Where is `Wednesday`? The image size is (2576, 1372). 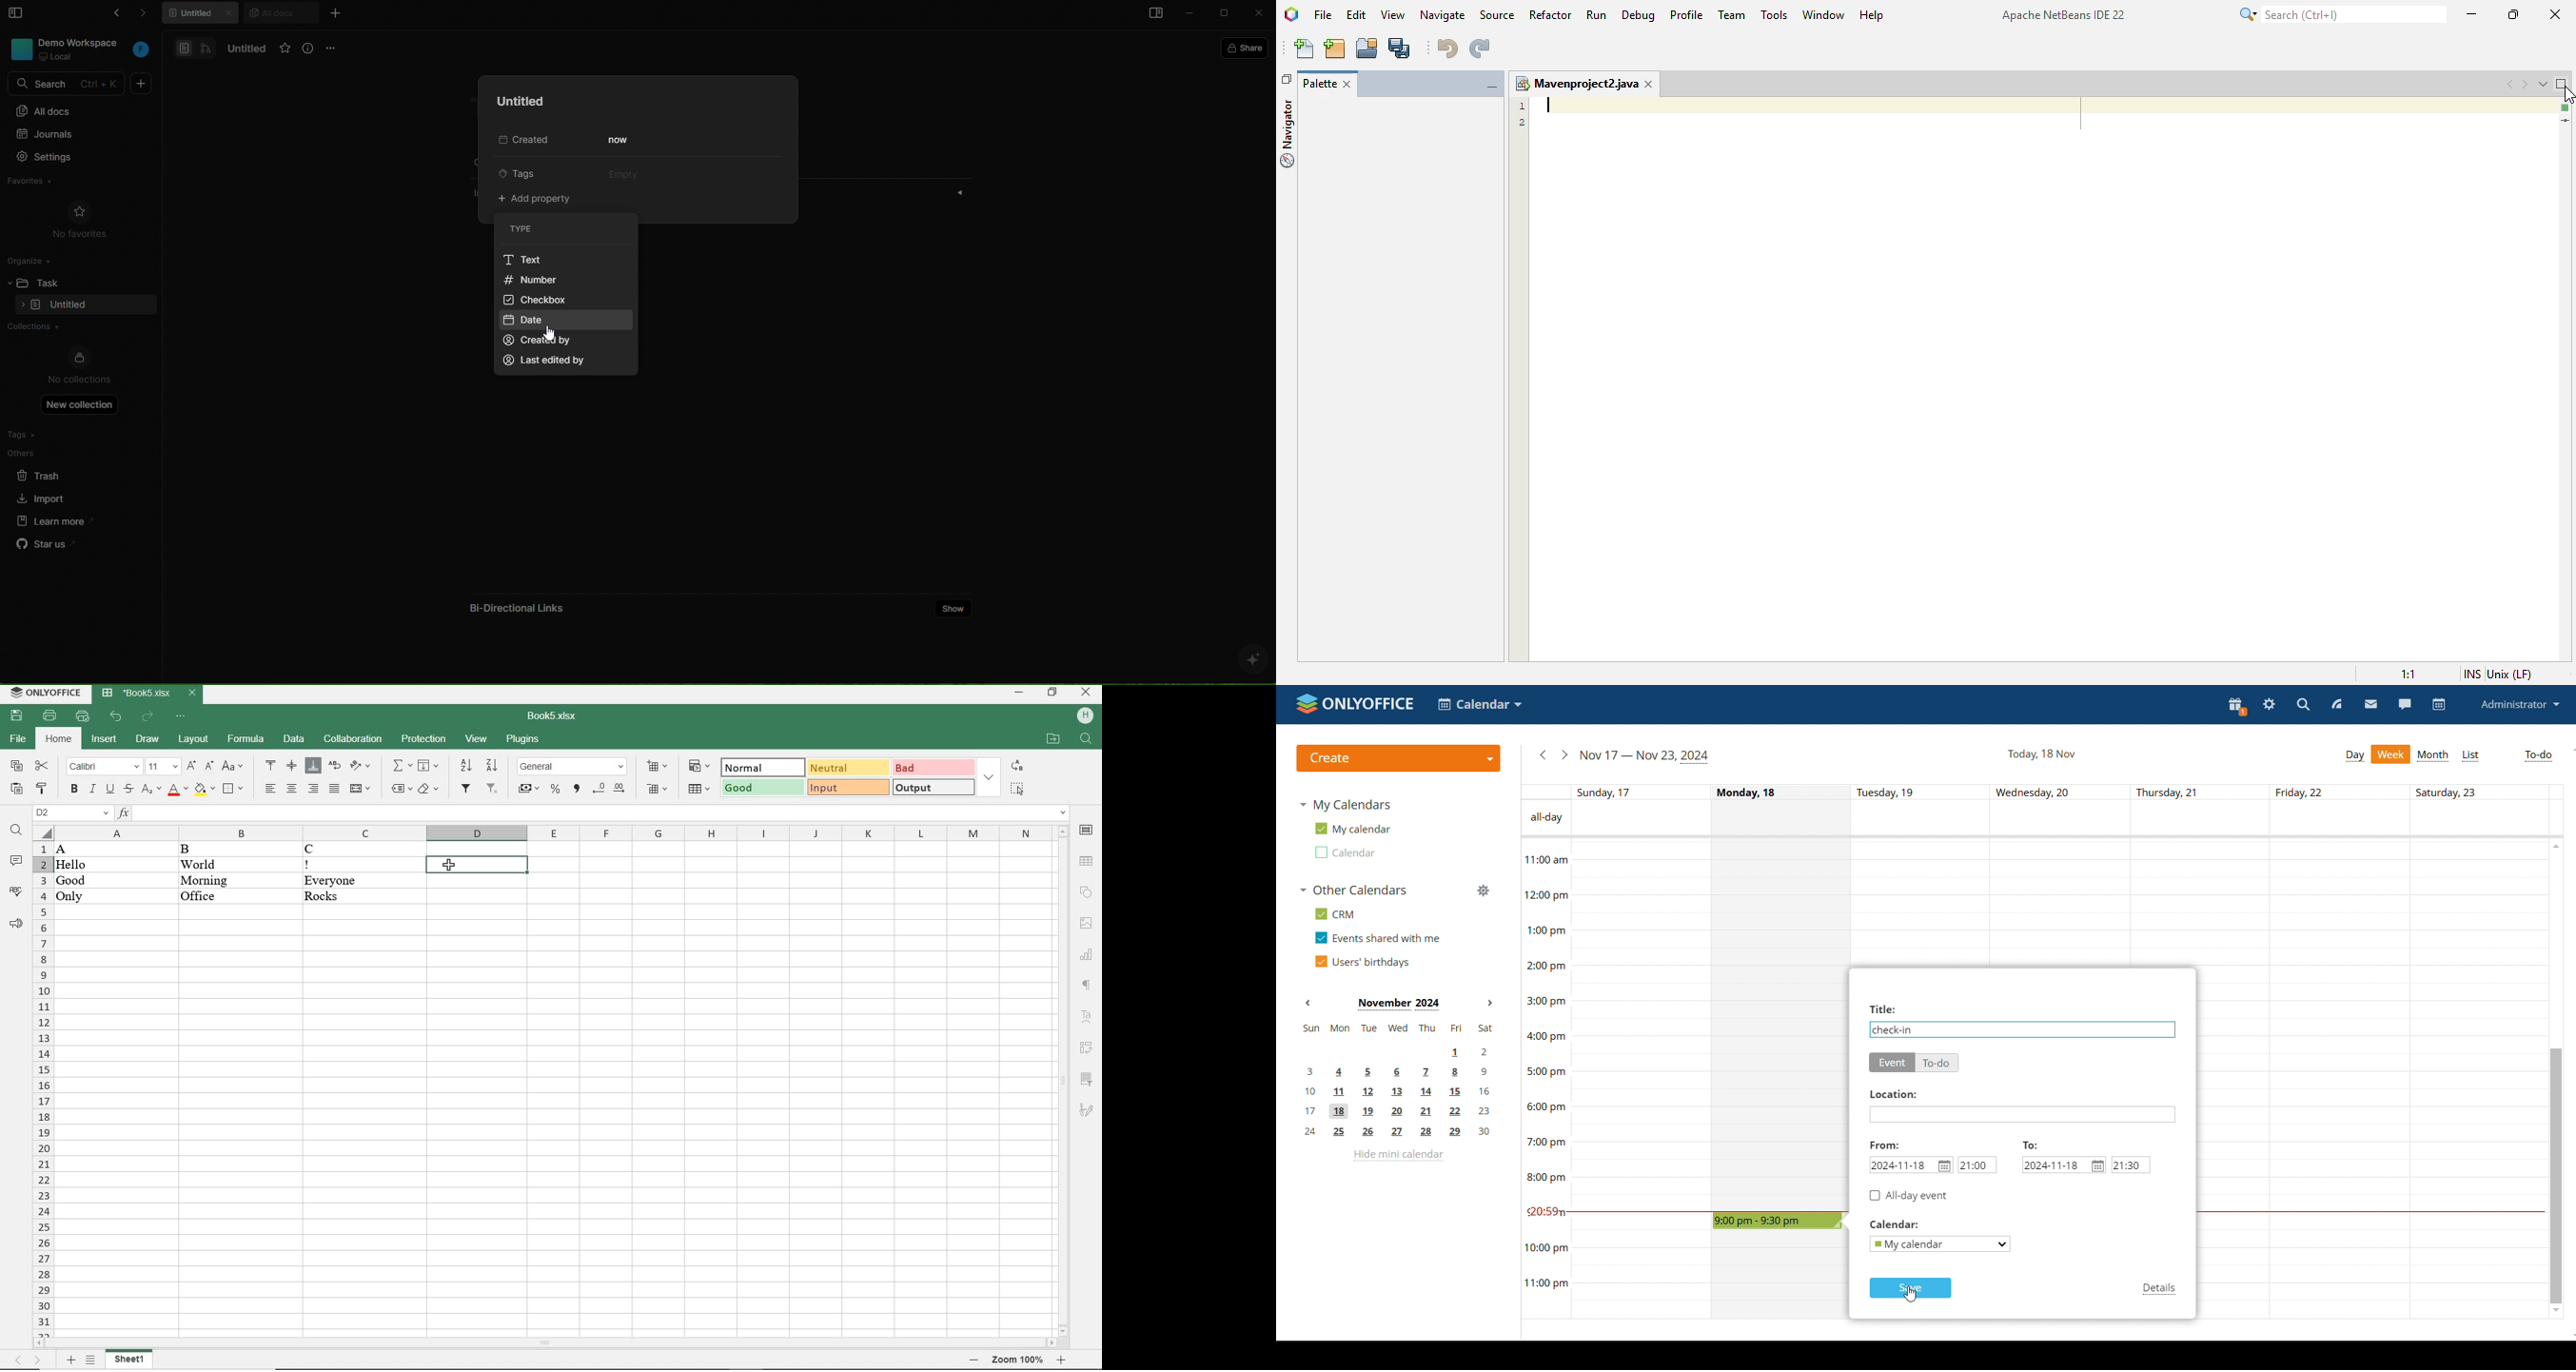
Wednesday is located at coordinates (2059, 902).